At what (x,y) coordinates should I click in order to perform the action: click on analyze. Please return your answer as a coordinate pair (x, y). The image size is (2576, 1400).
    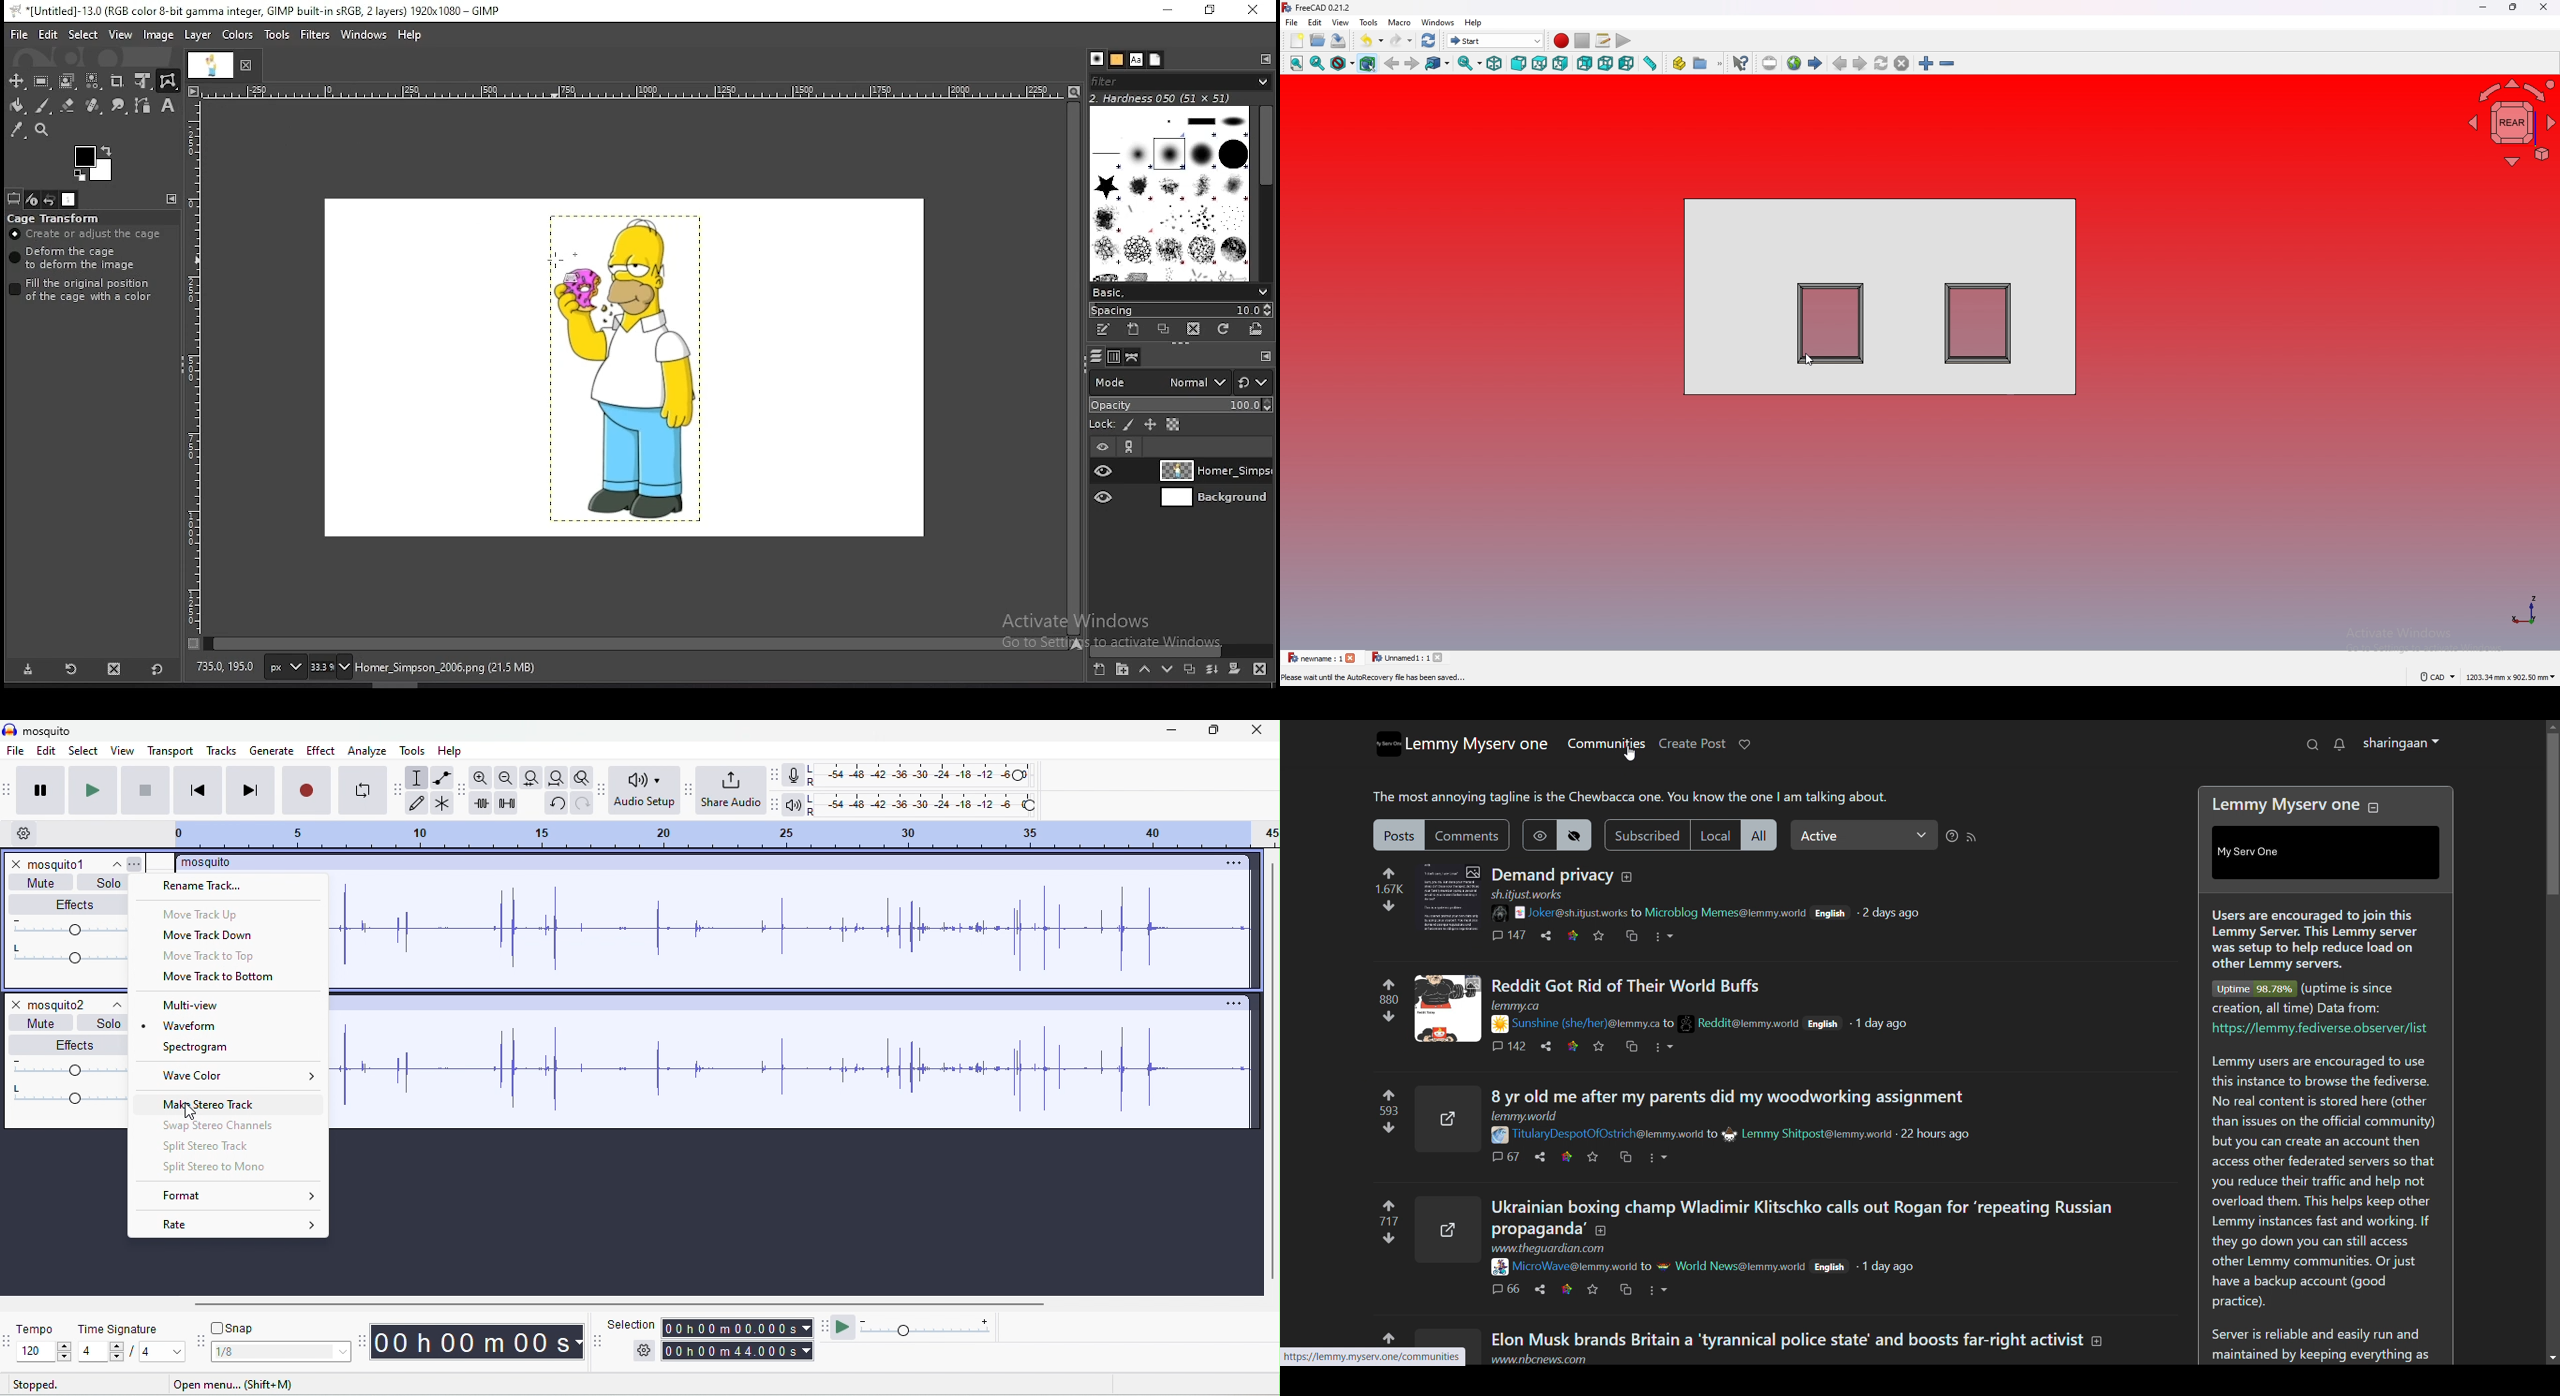
    Looking at the image, I should click on (367, 750).